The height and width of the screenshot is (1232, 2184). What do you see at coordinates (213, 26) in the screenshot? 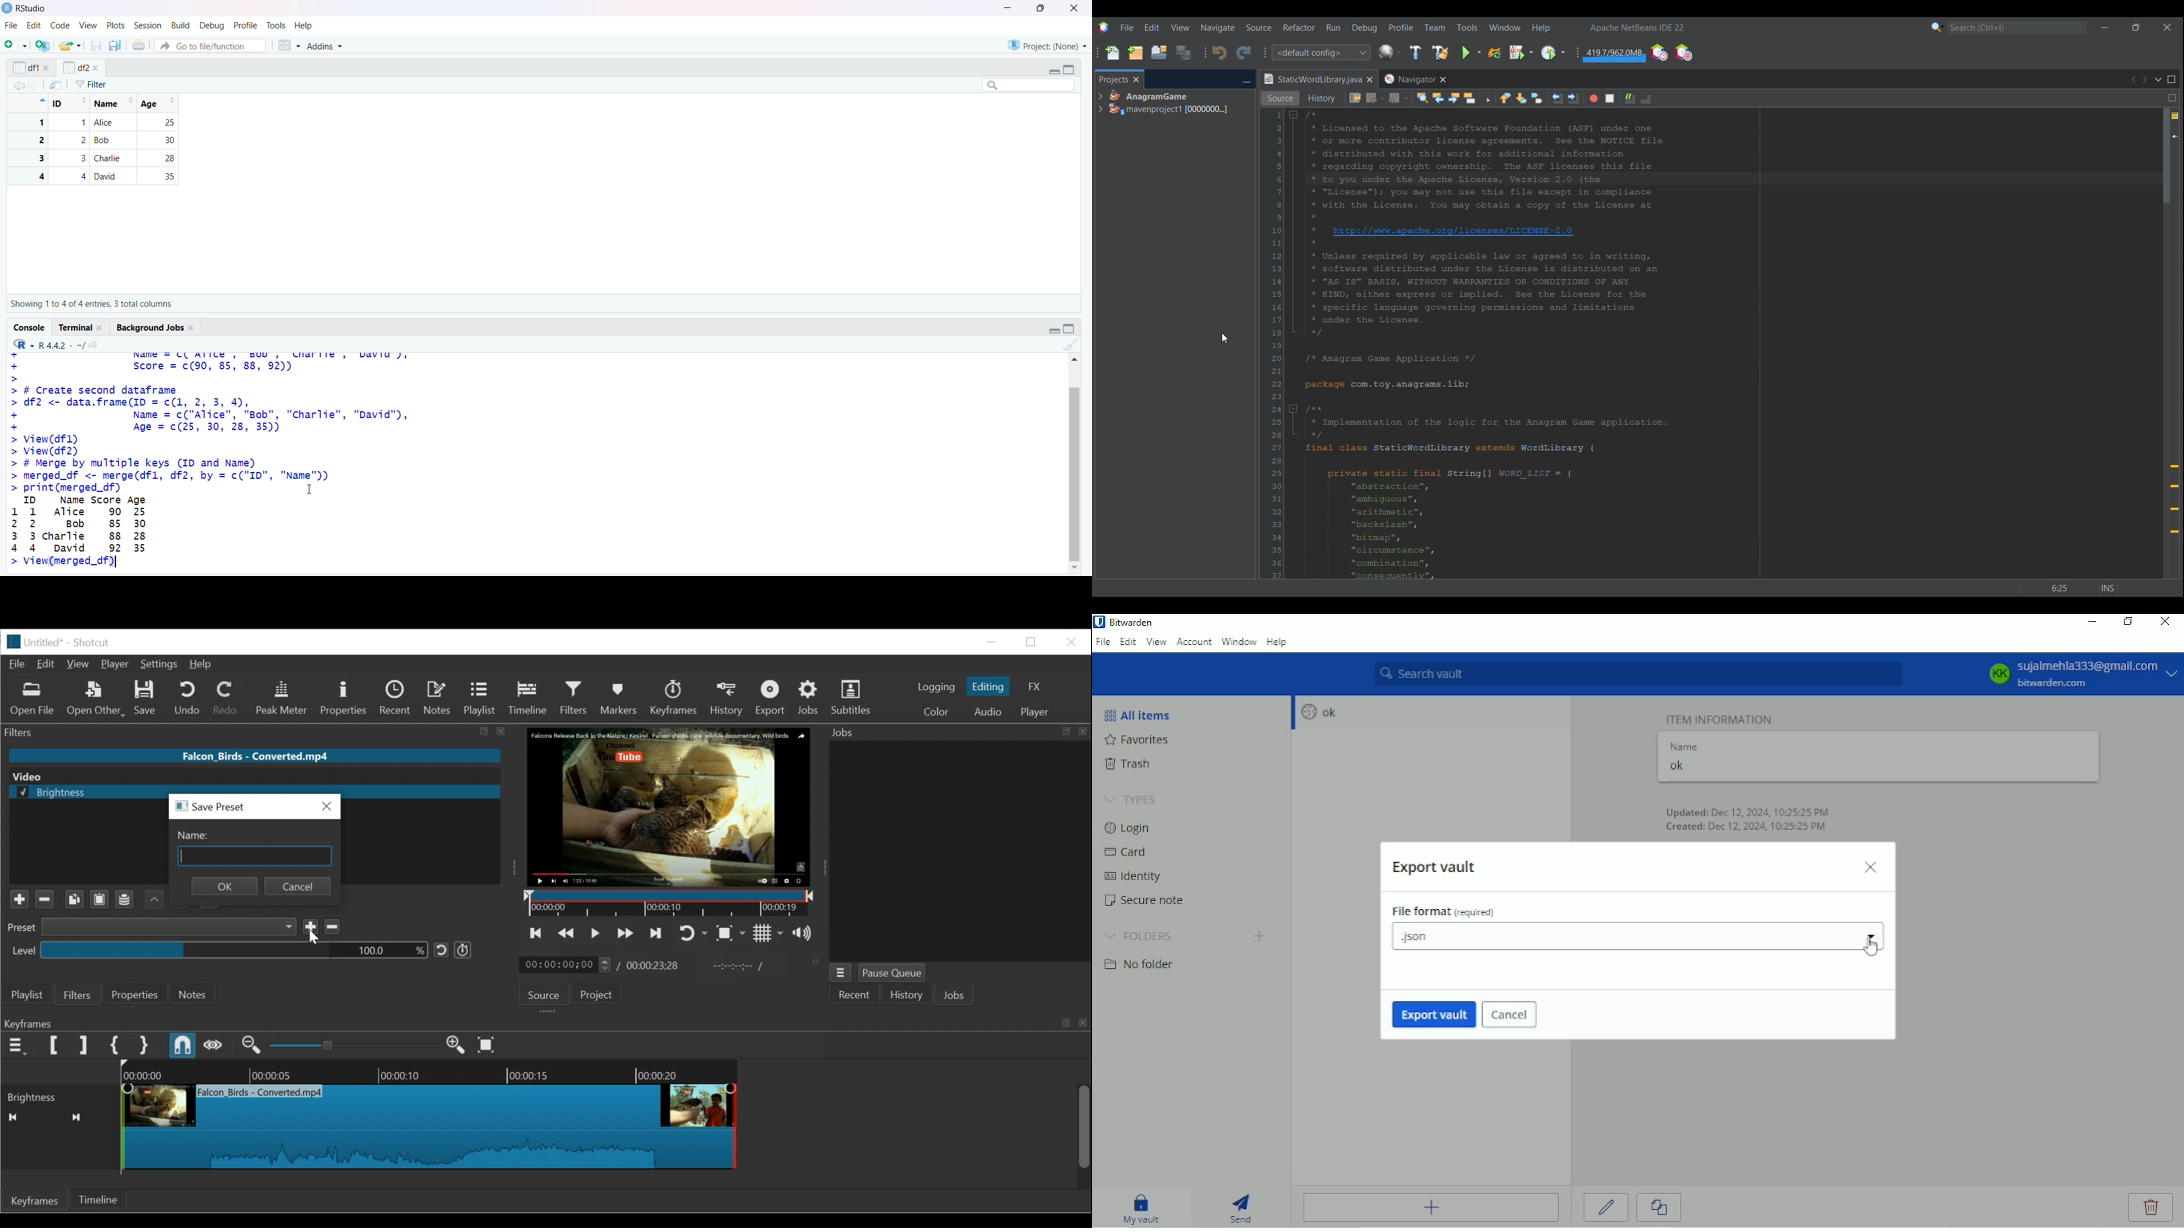
I see `debug` at bounding box center [213, 26].